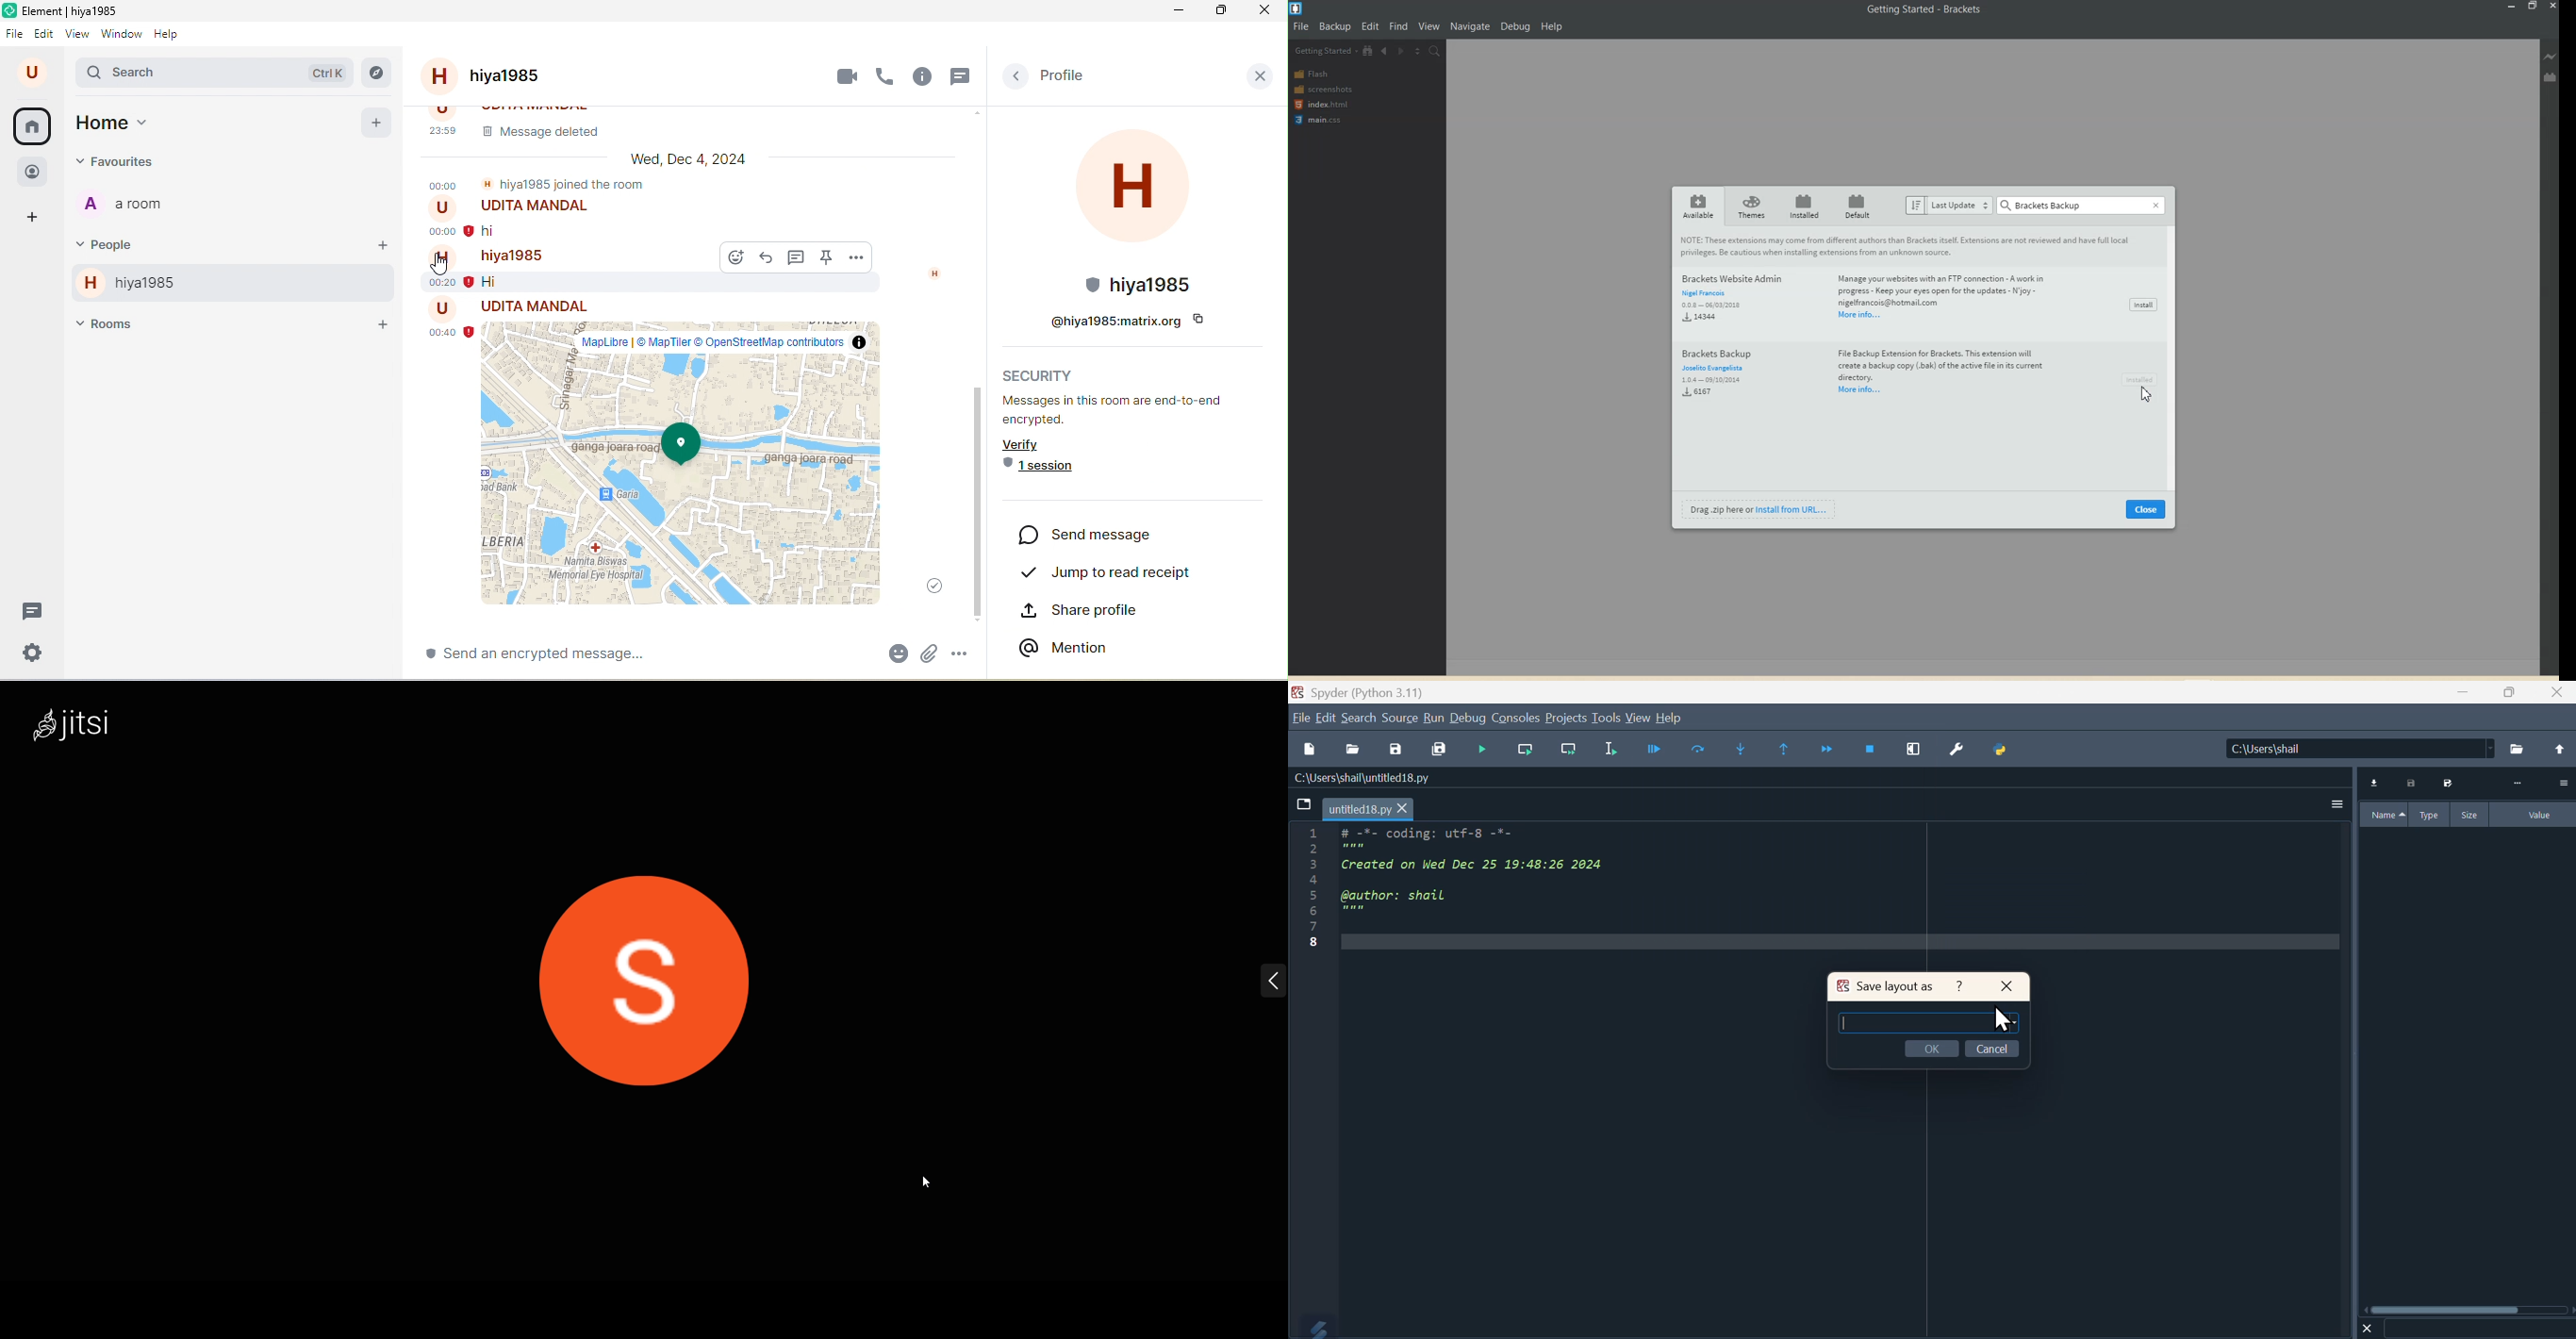 The height and width of the screenshot is (1344, 2576). Describe the element at coordinates (2518, 750) in the screenshot. I see `Folder` at that location.